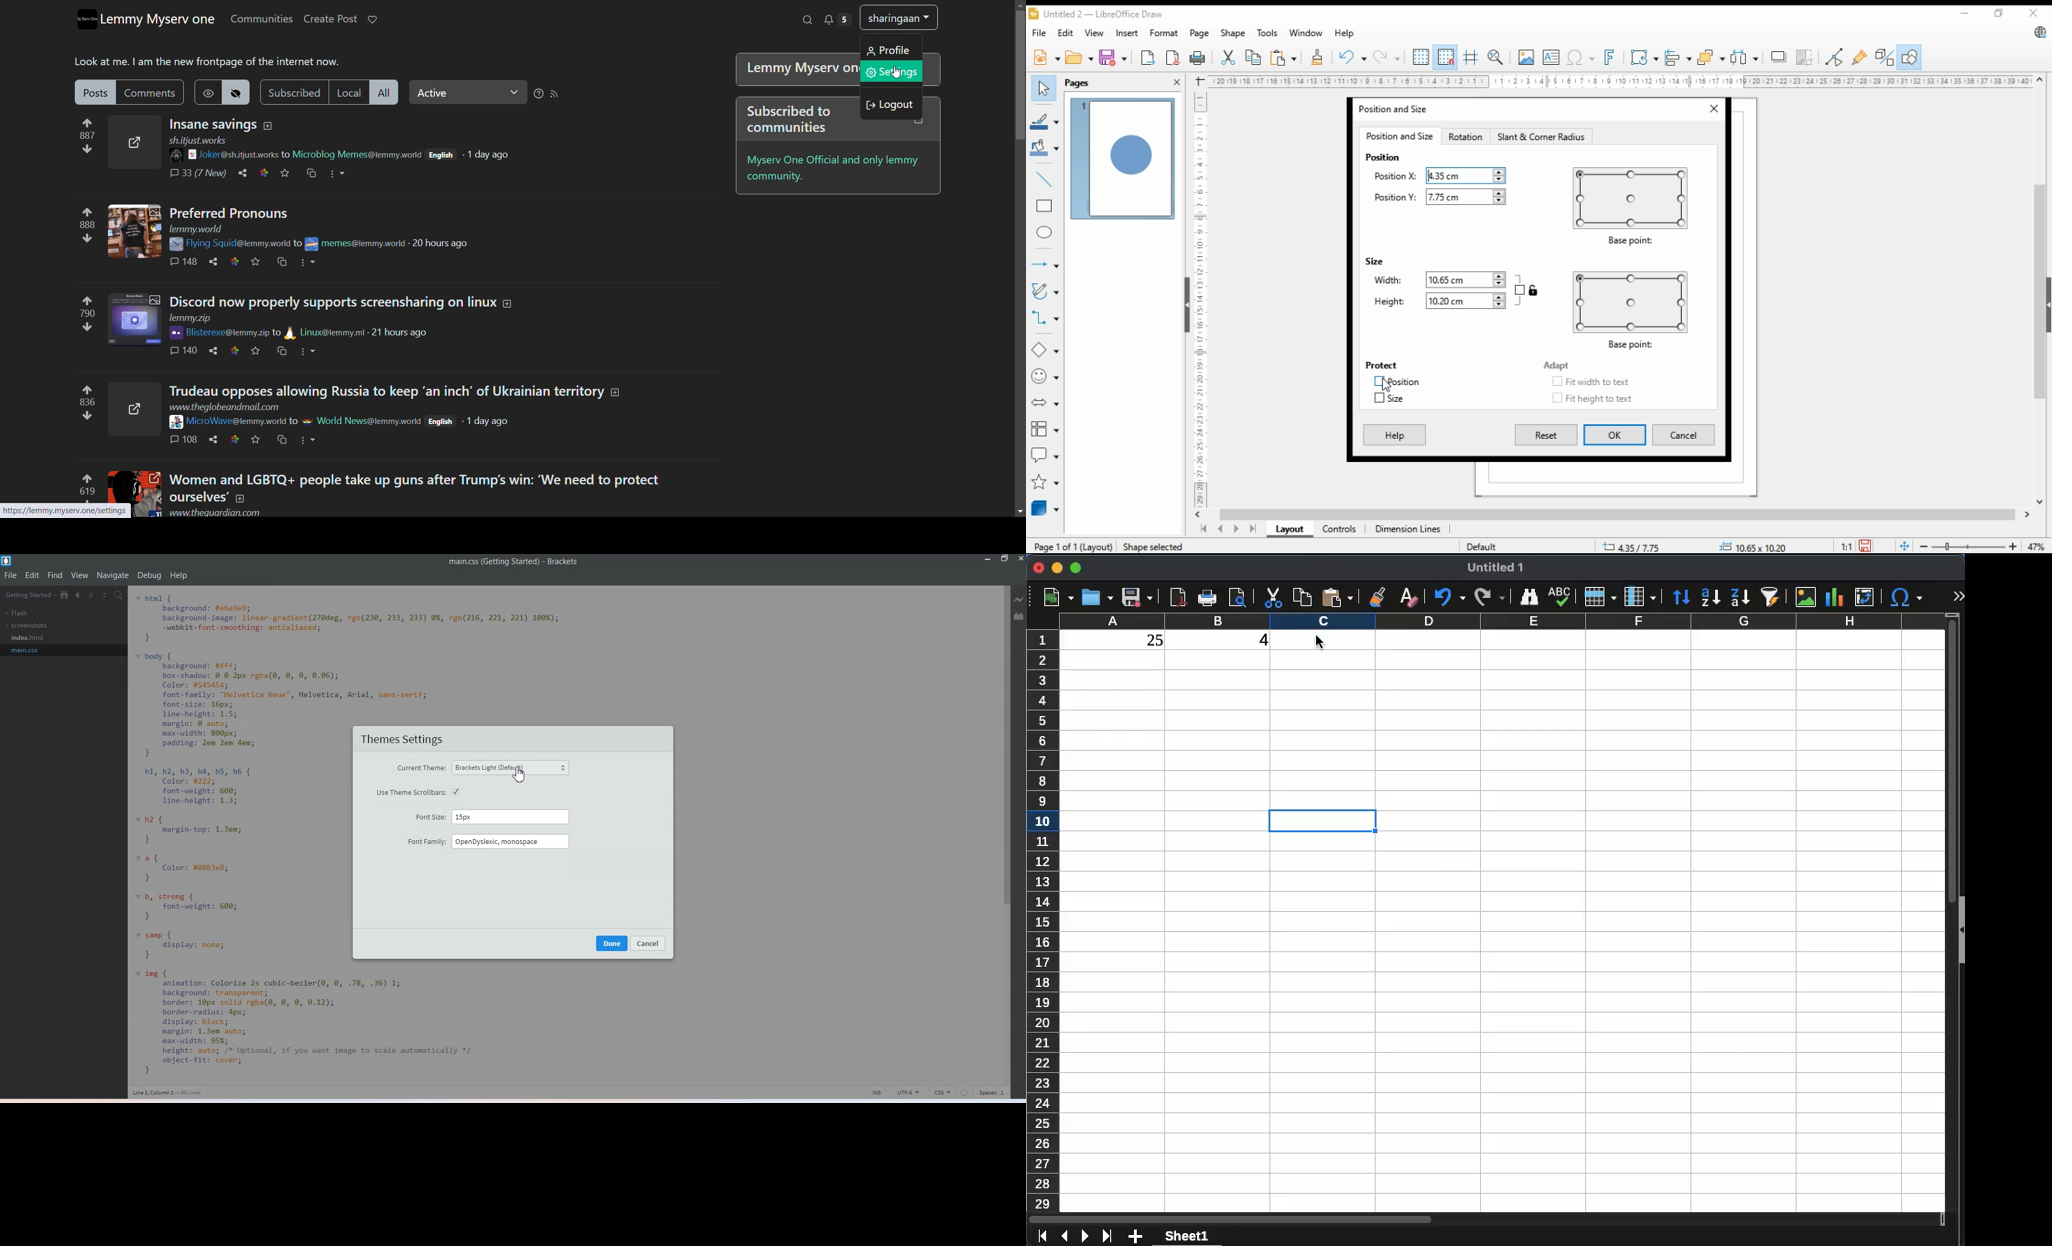 Image resolution: width=2072 pixels, height=1260 pixels. What do you see at coordinates (1435, 301) in the screenshot?
I see `height: 10.20cm` at bounding box center [1435, 301].